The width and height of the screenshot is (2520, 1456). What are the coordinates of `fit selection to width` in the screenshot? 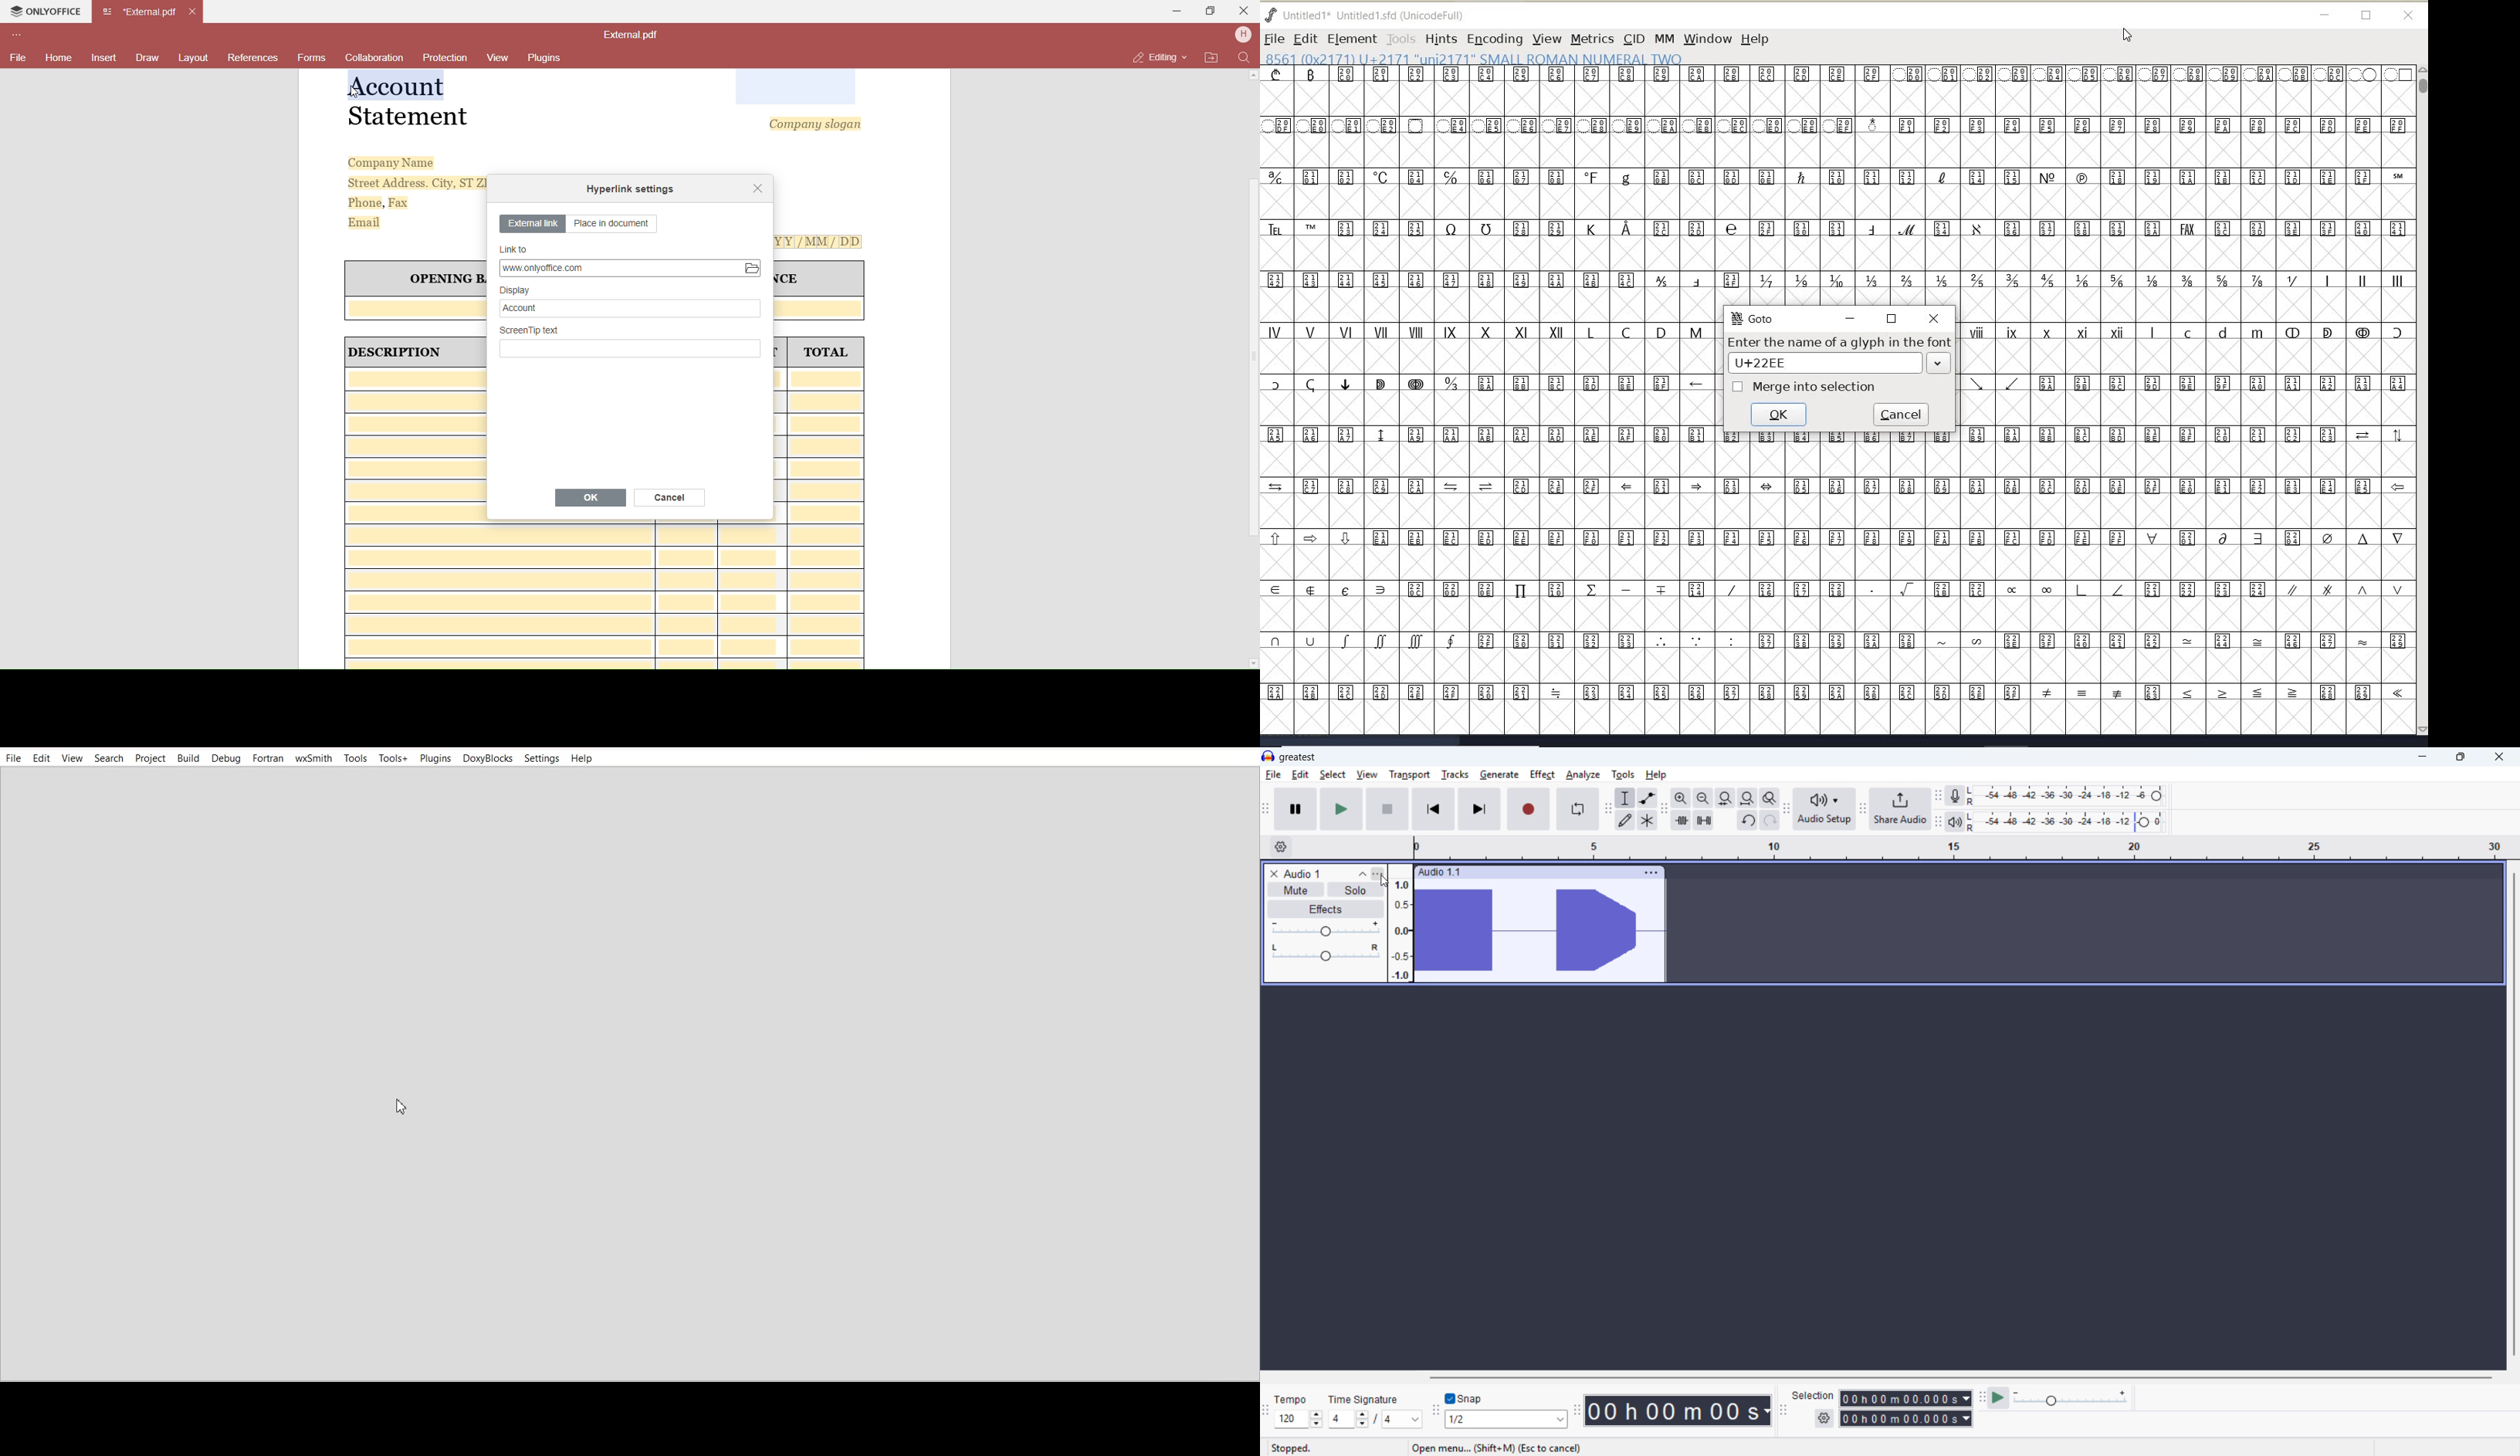 It's located at (1725, 798).